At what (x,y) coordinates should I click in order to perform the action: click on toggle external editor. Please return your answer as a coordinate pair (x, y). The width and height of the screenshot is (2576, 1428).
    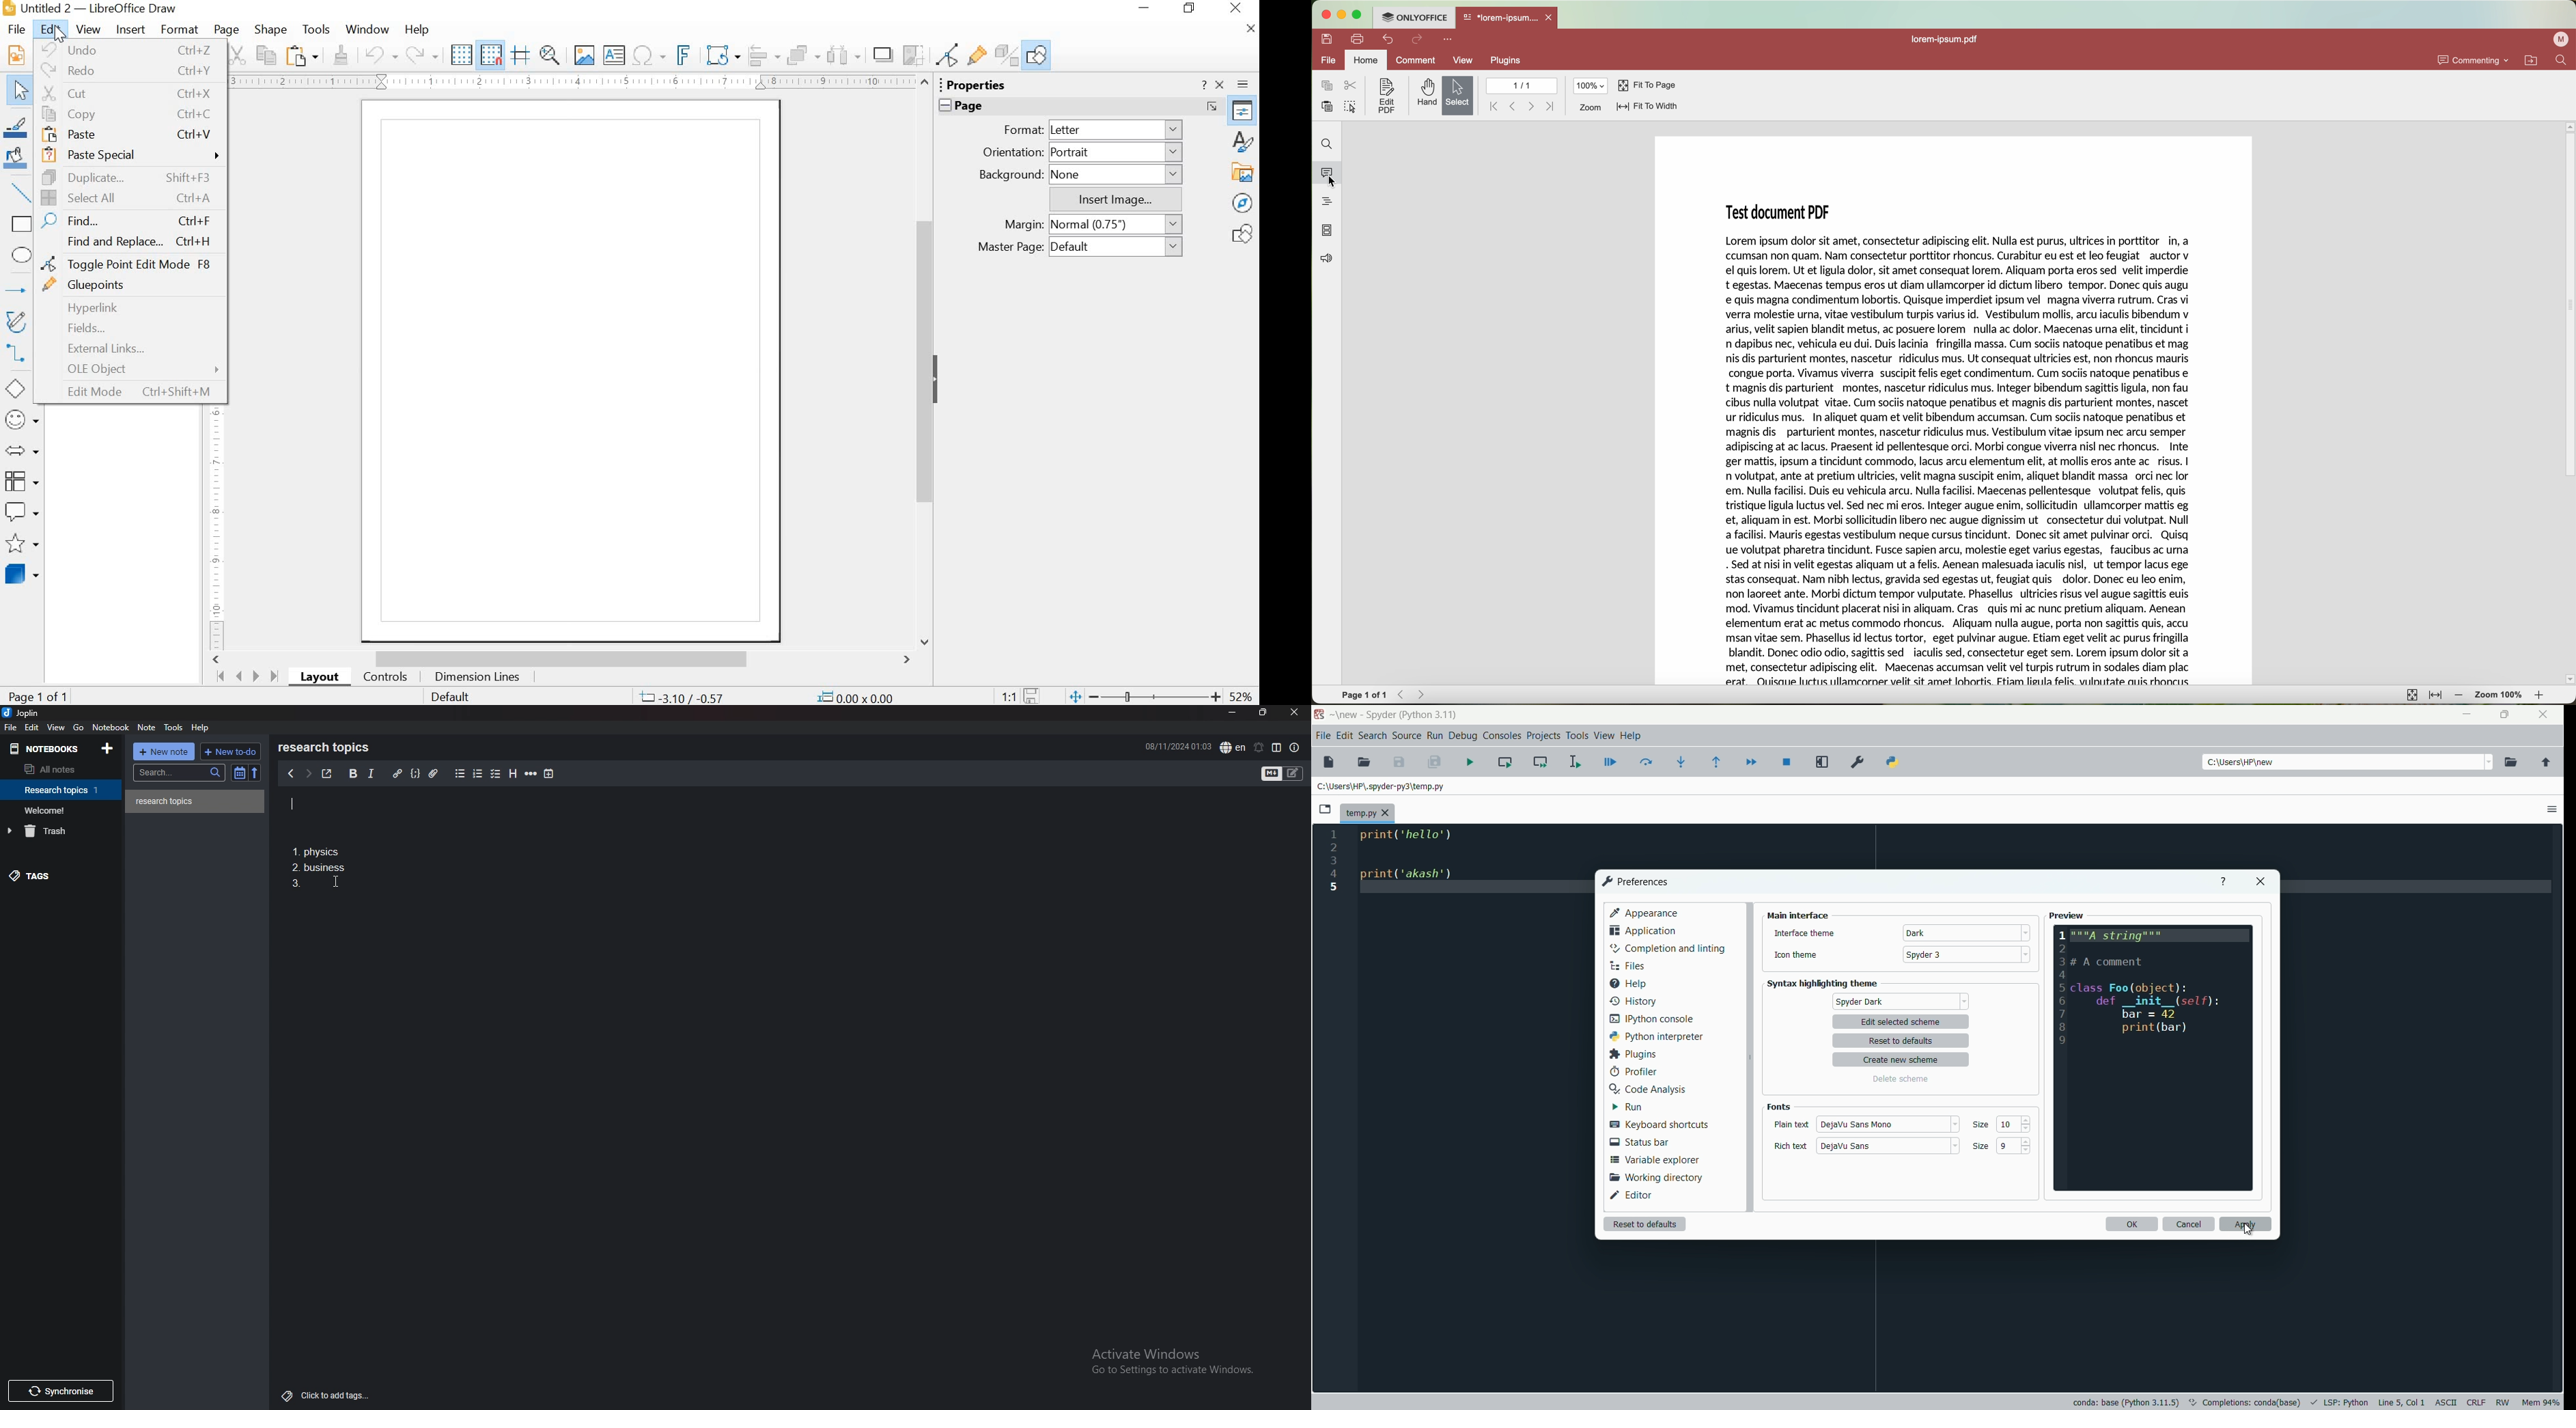
    Looking at the image, I should click on (326, 774).